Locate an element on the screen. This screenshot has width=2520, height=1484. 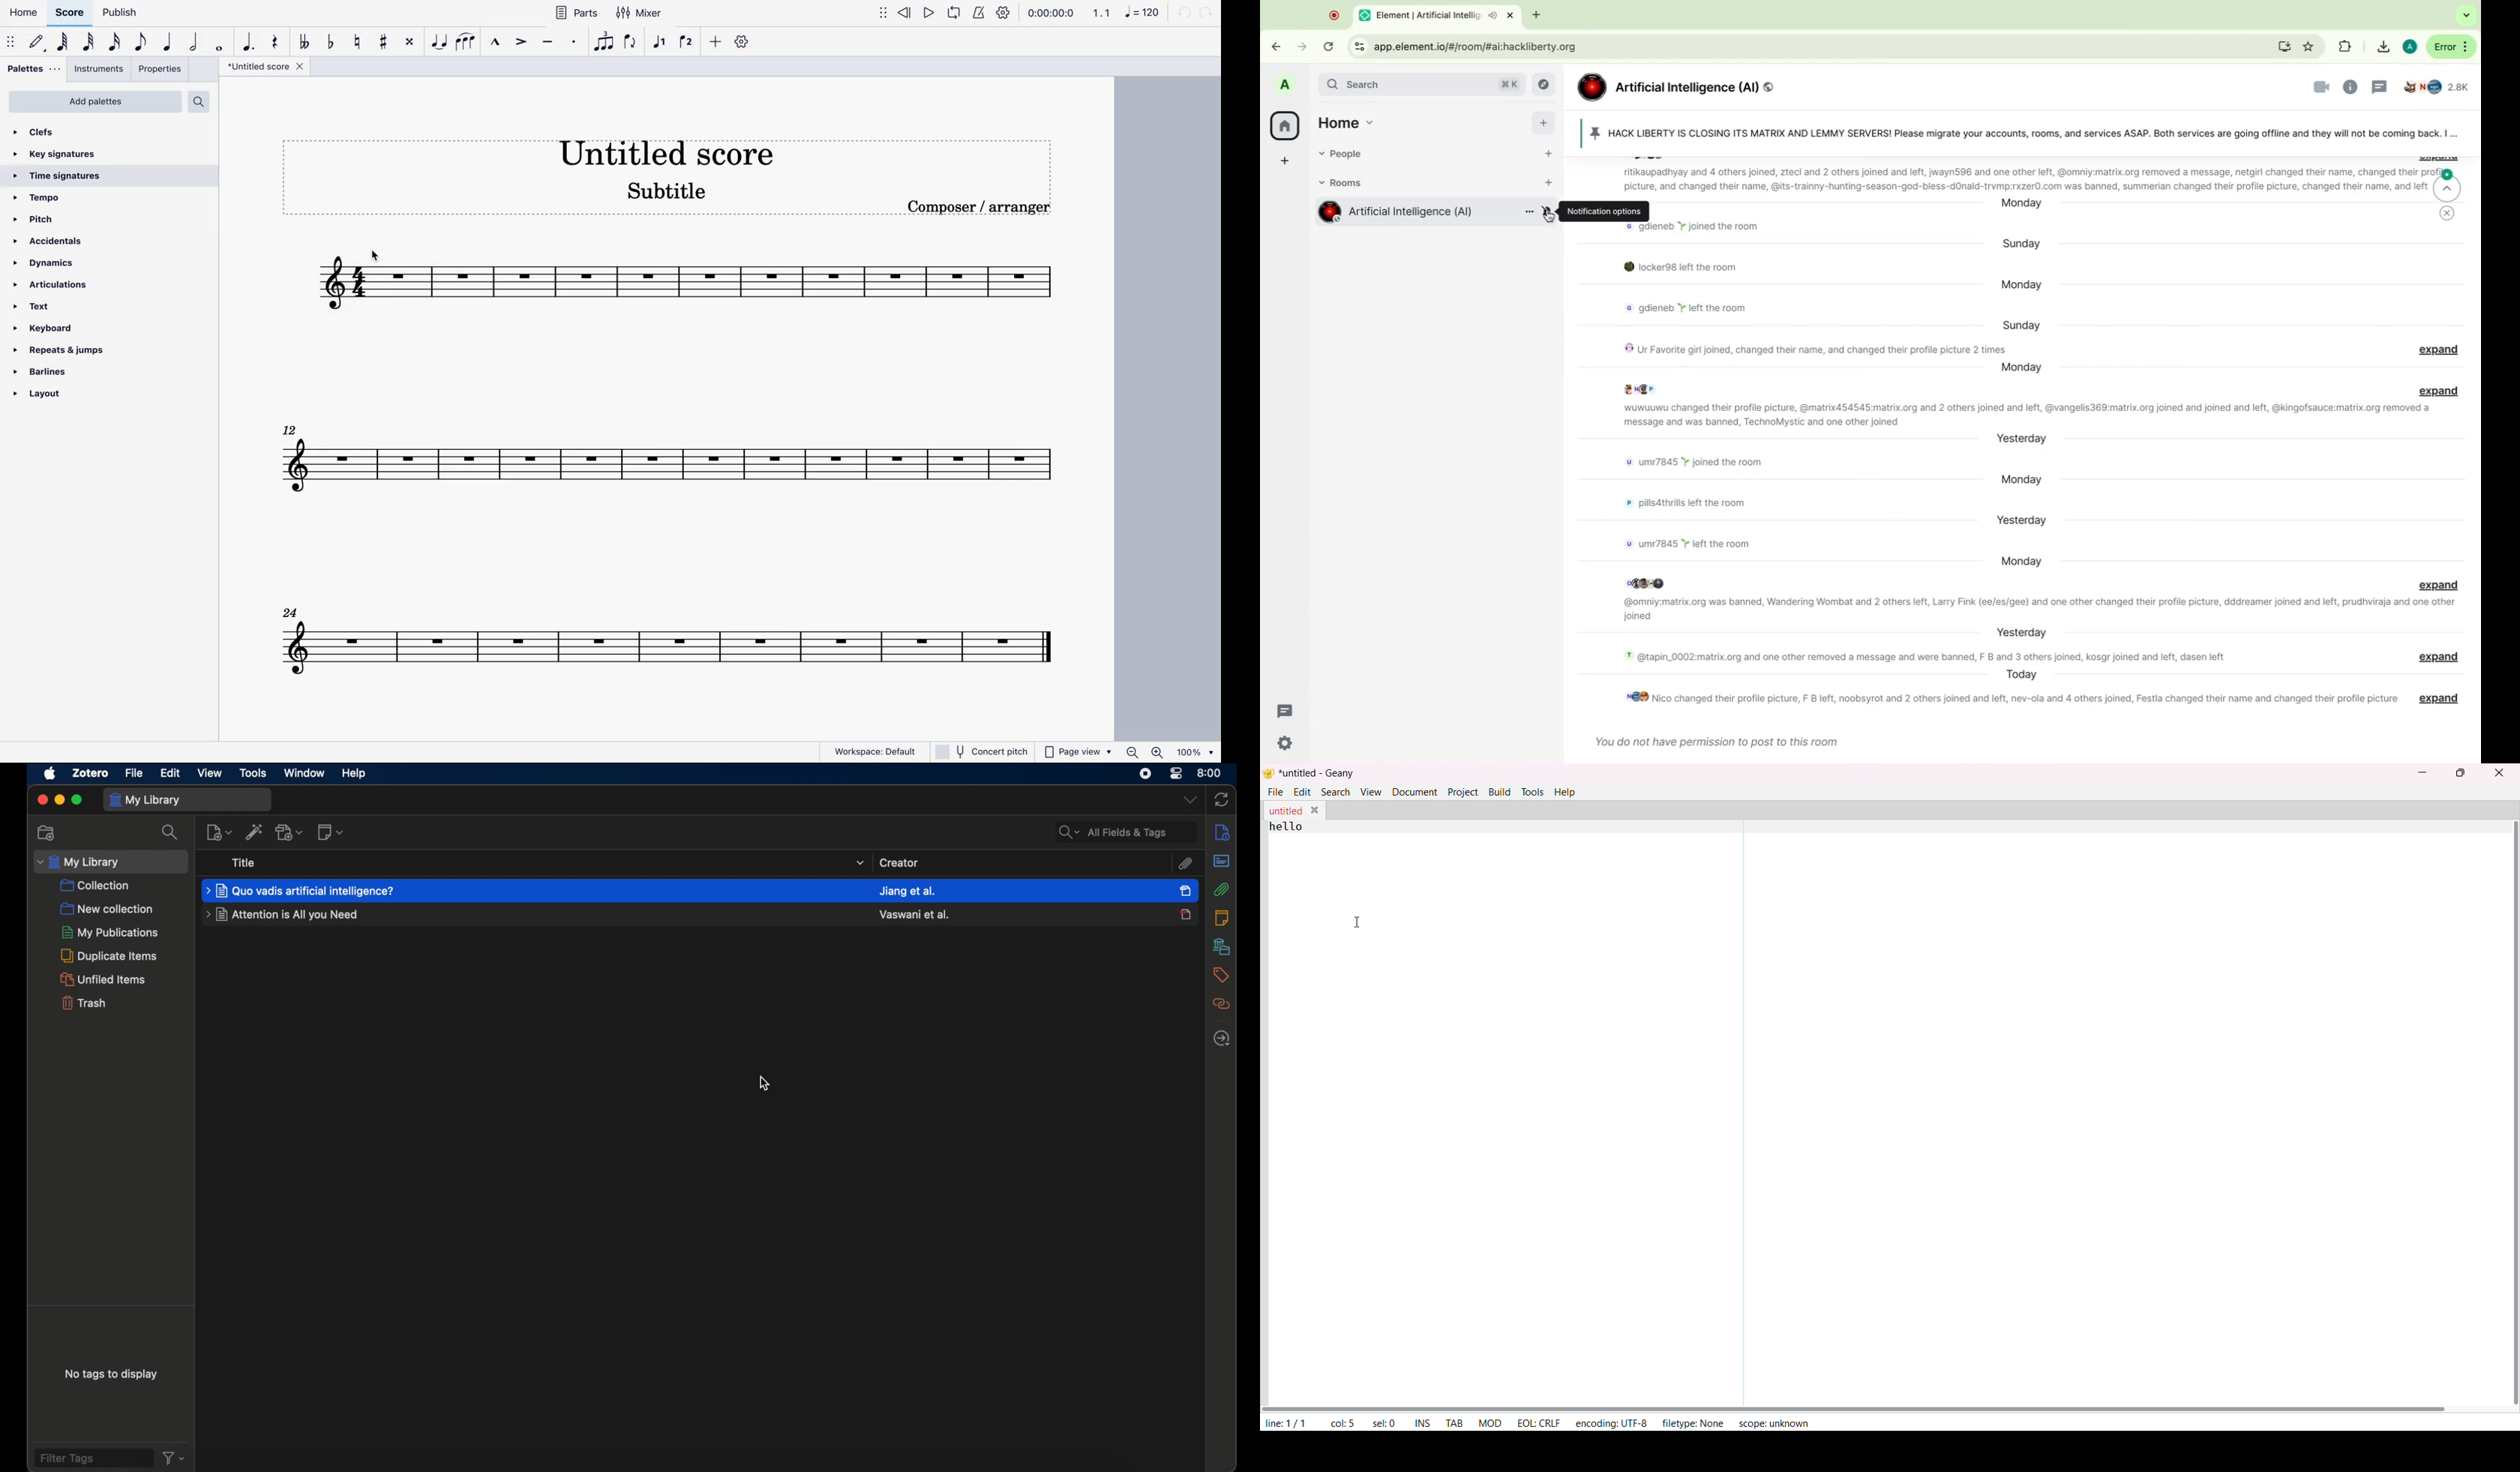
title is located at coordinates (244, 862).